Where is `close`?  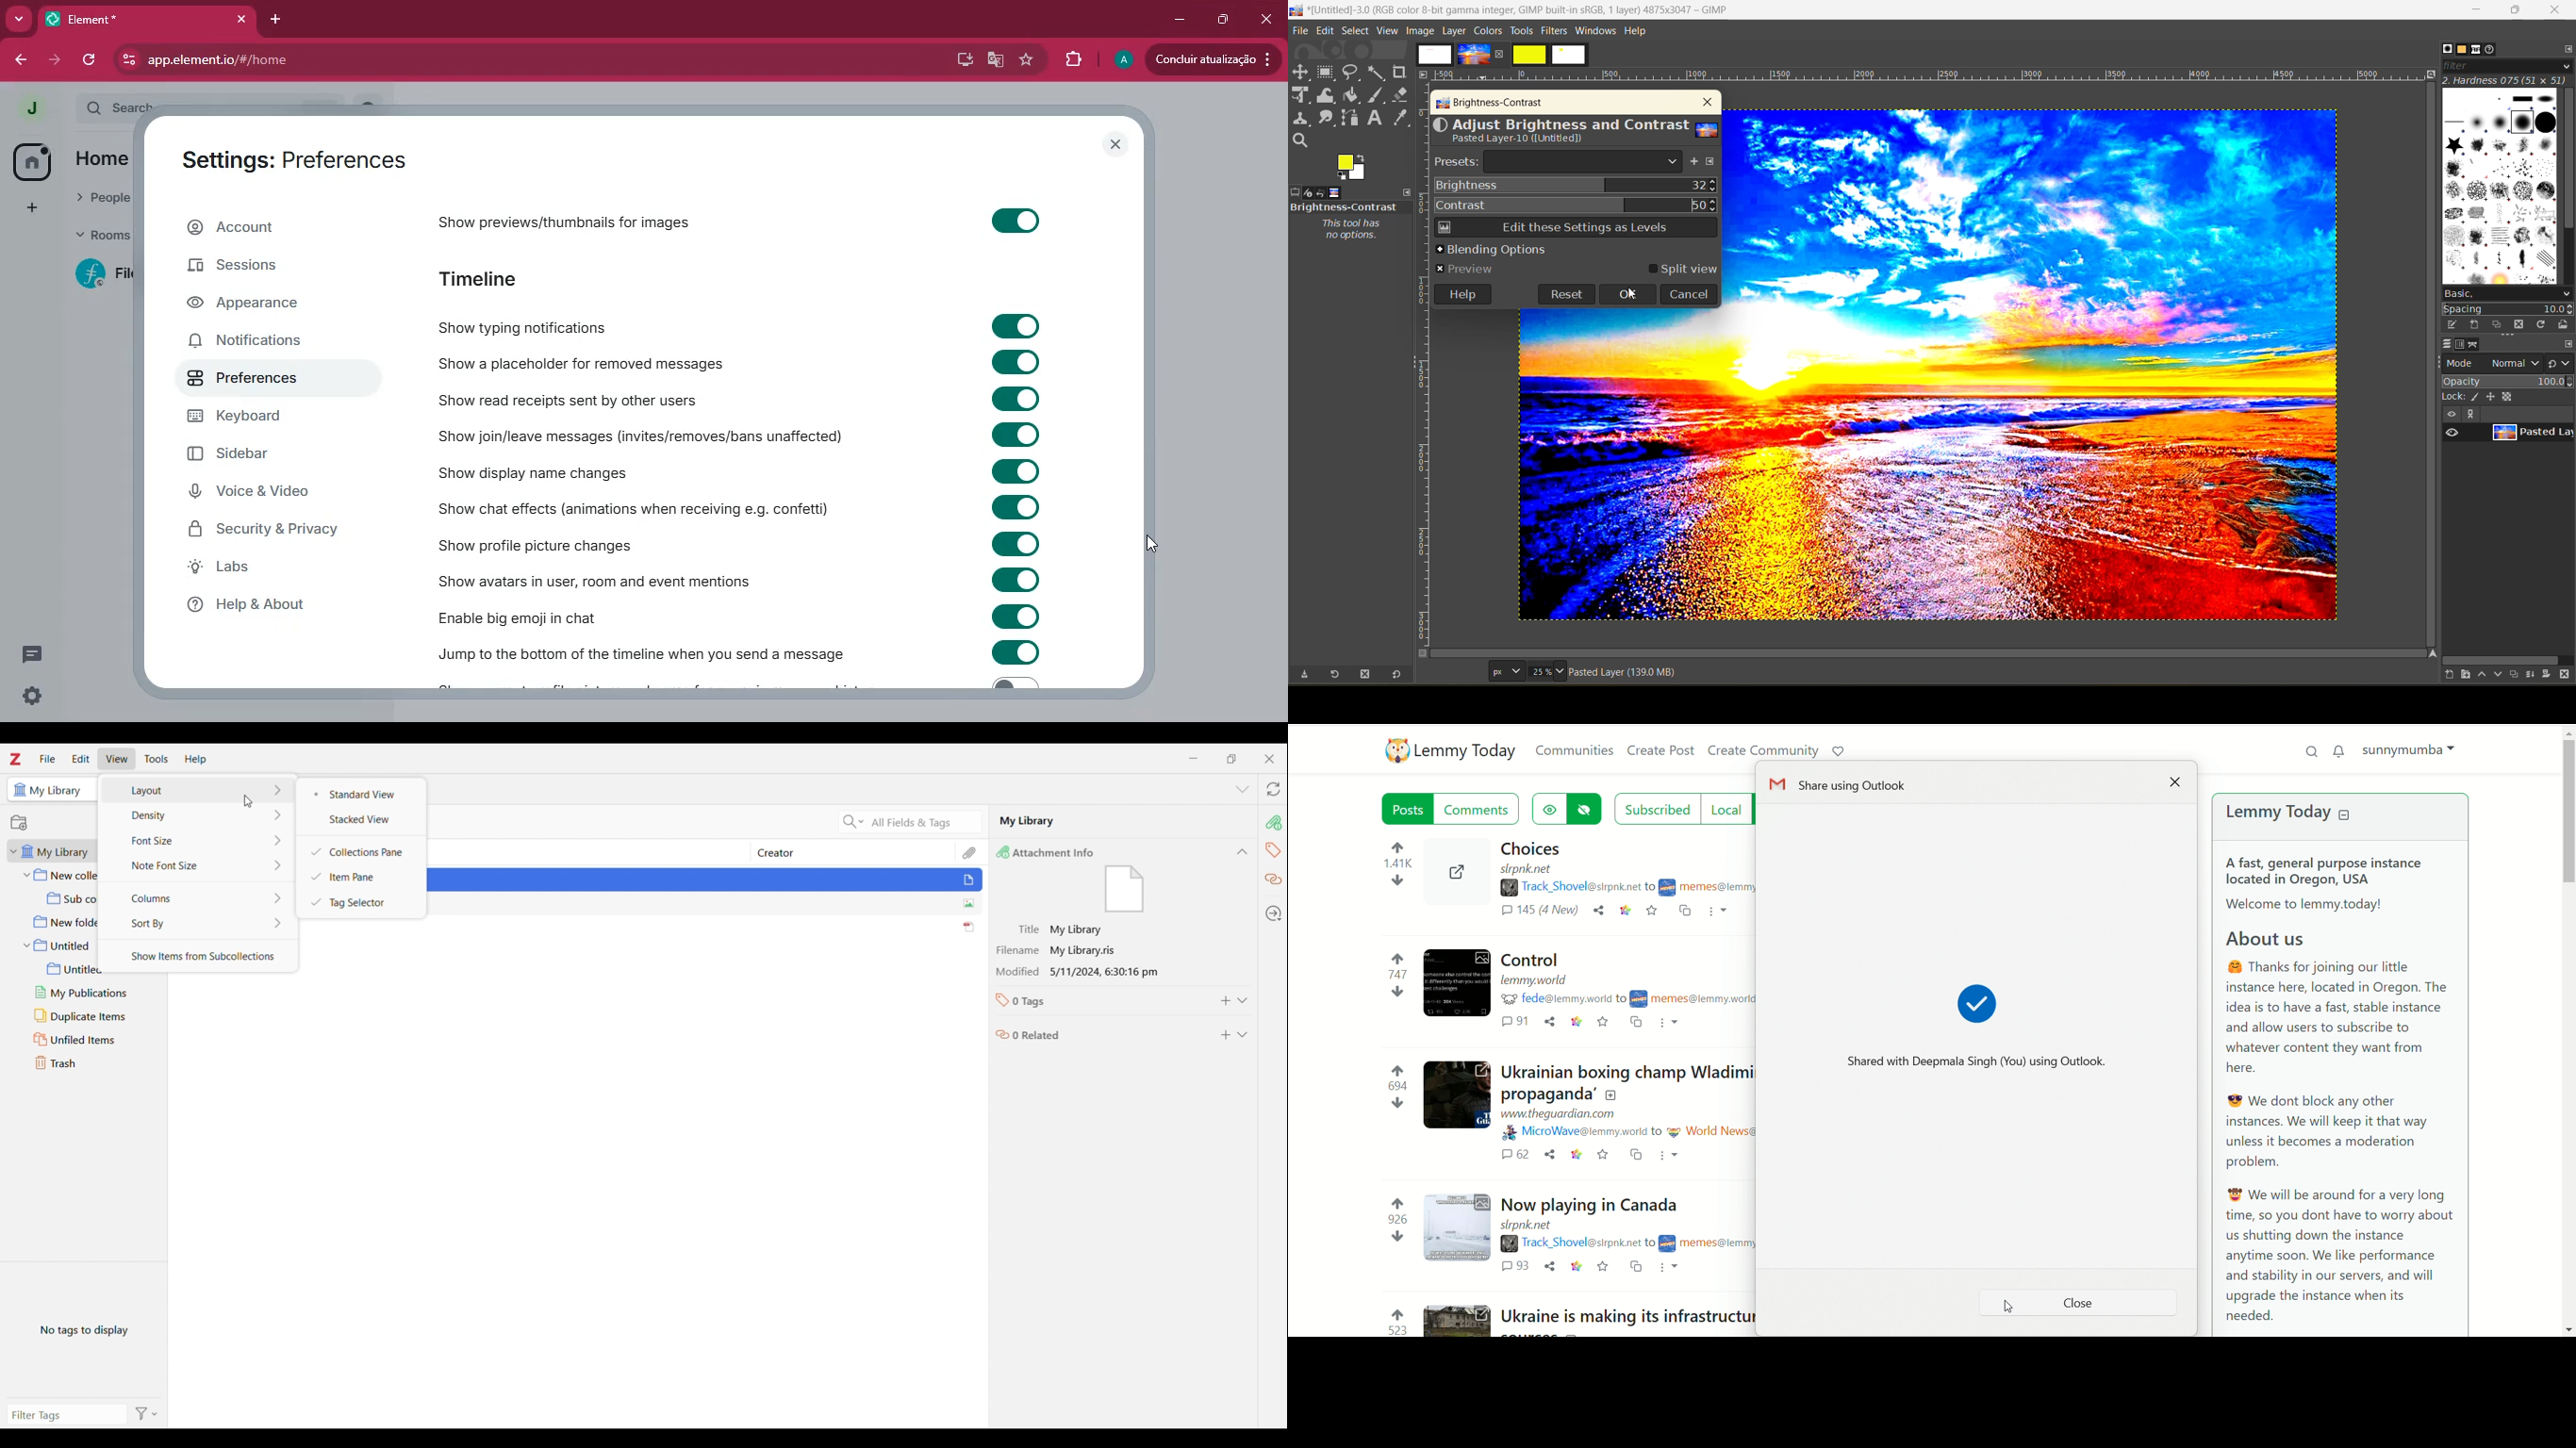 close is located at coordinates (2080, 1302).